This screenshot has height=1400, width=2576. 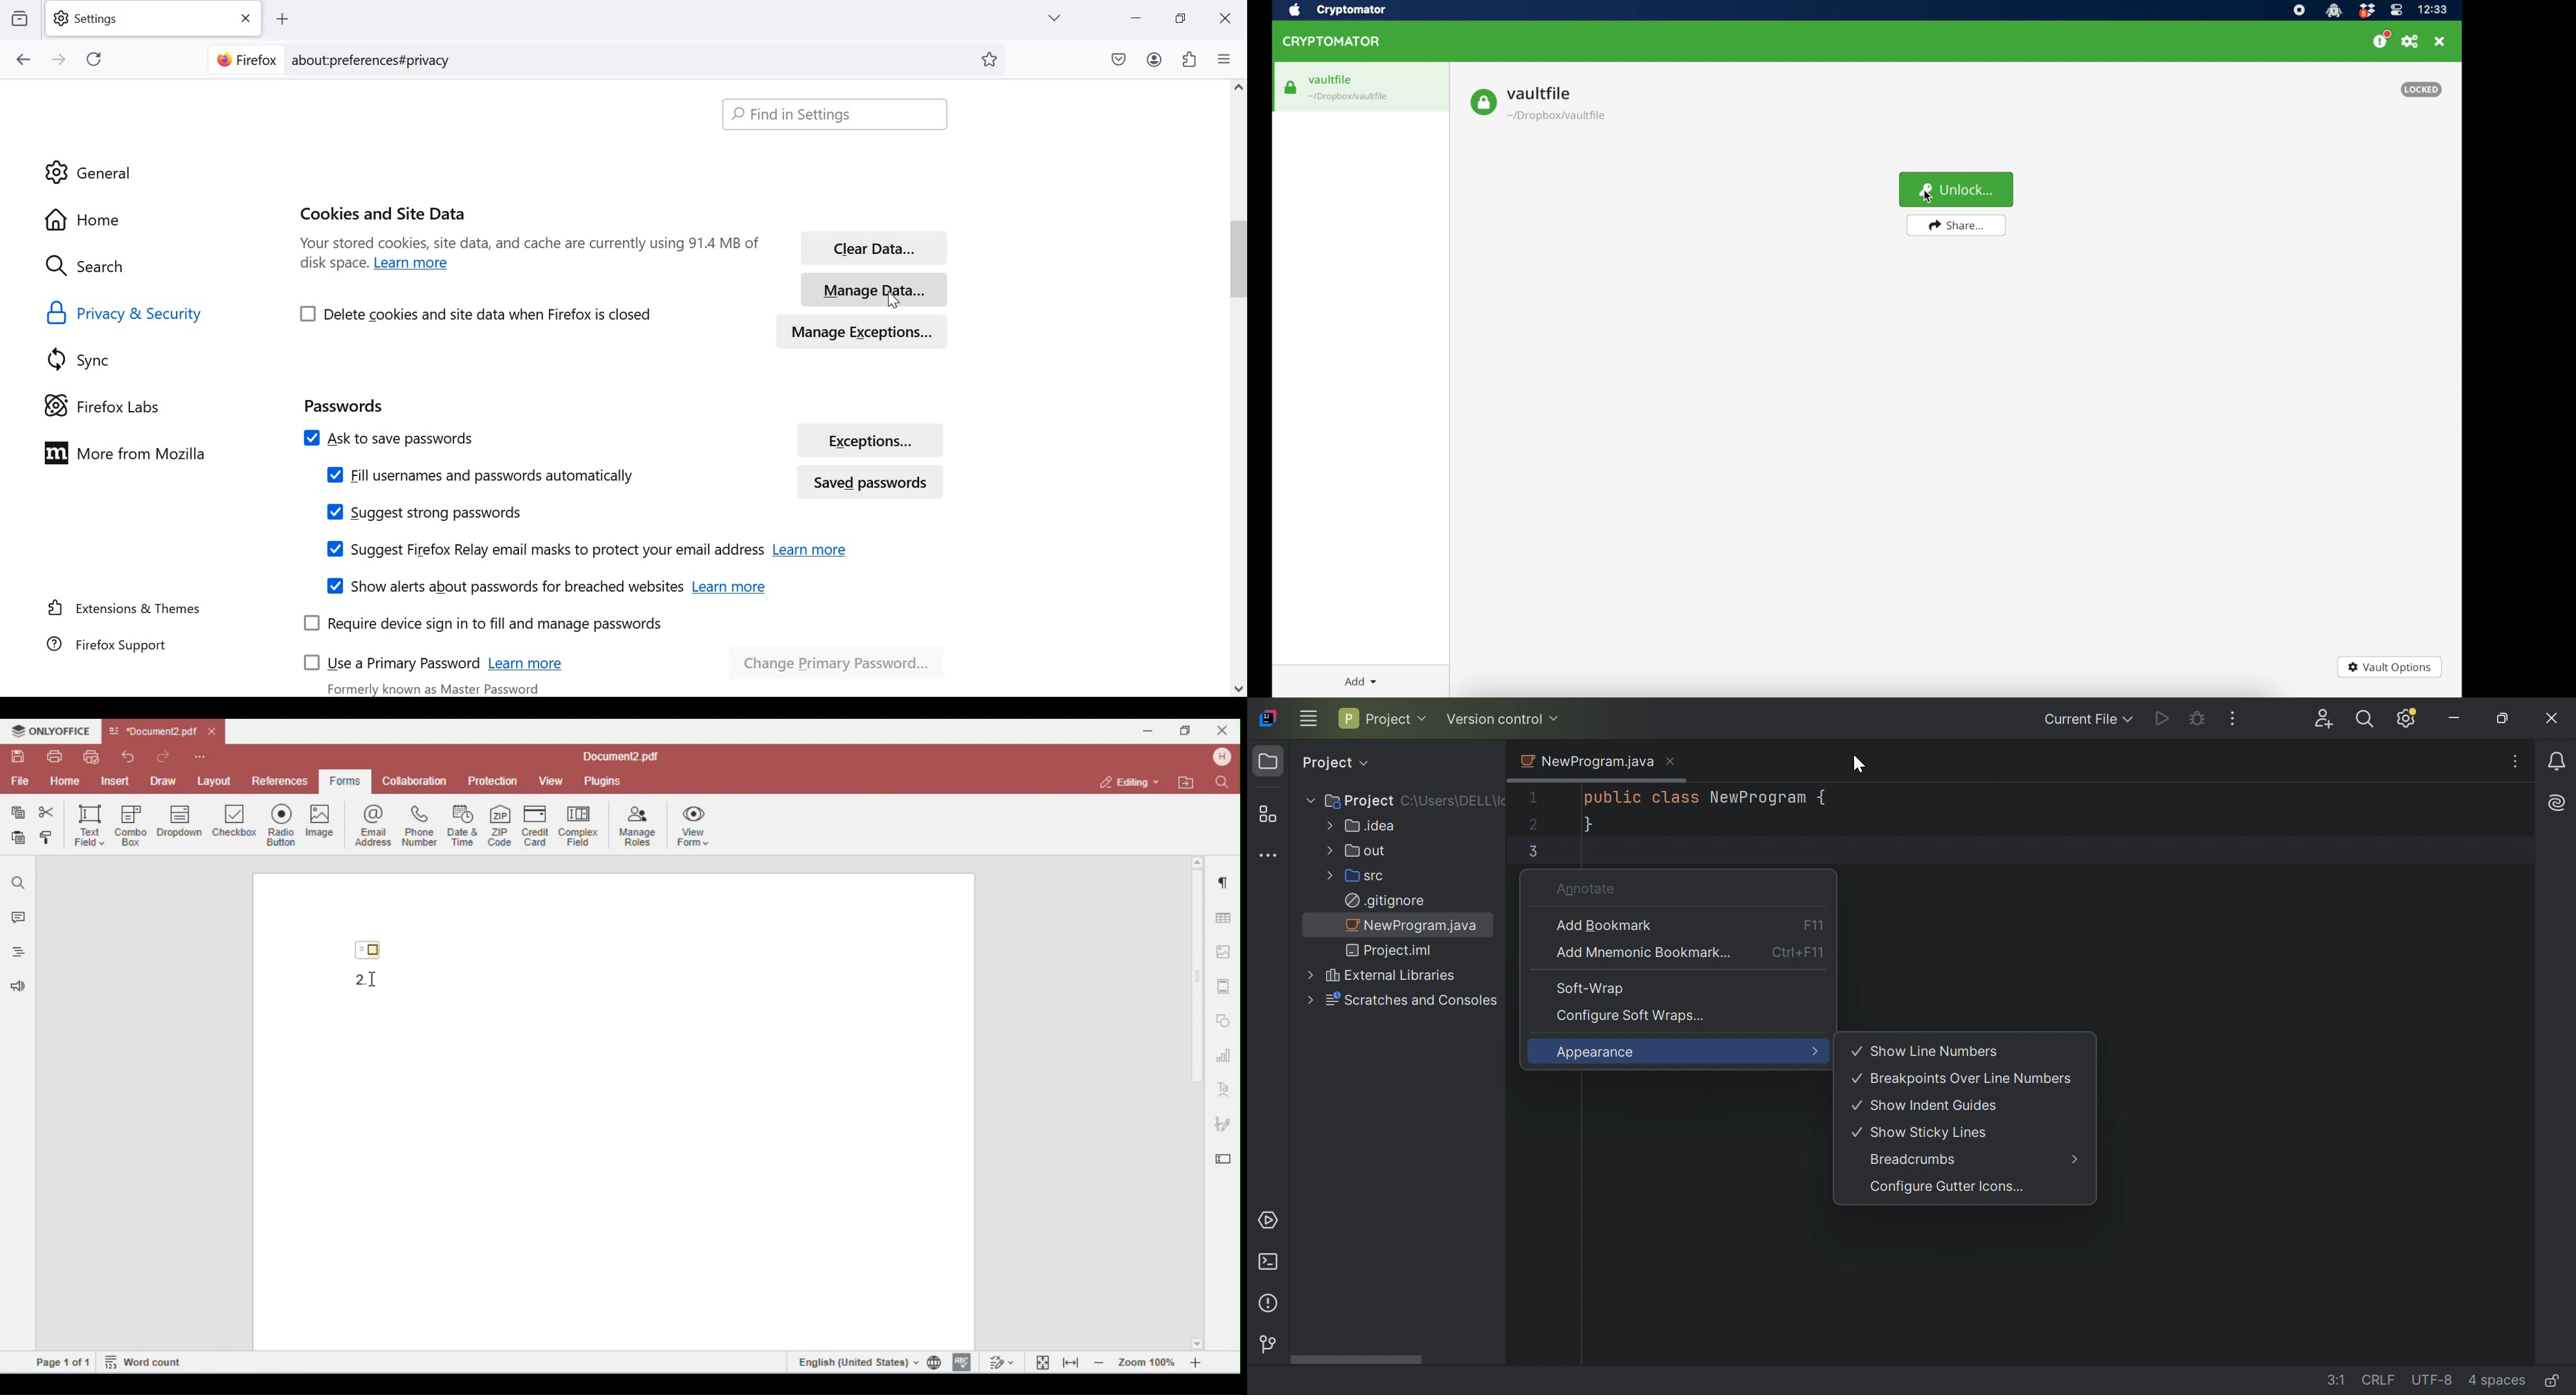 I want to click on go forward one page, so click(x=60, y=60).